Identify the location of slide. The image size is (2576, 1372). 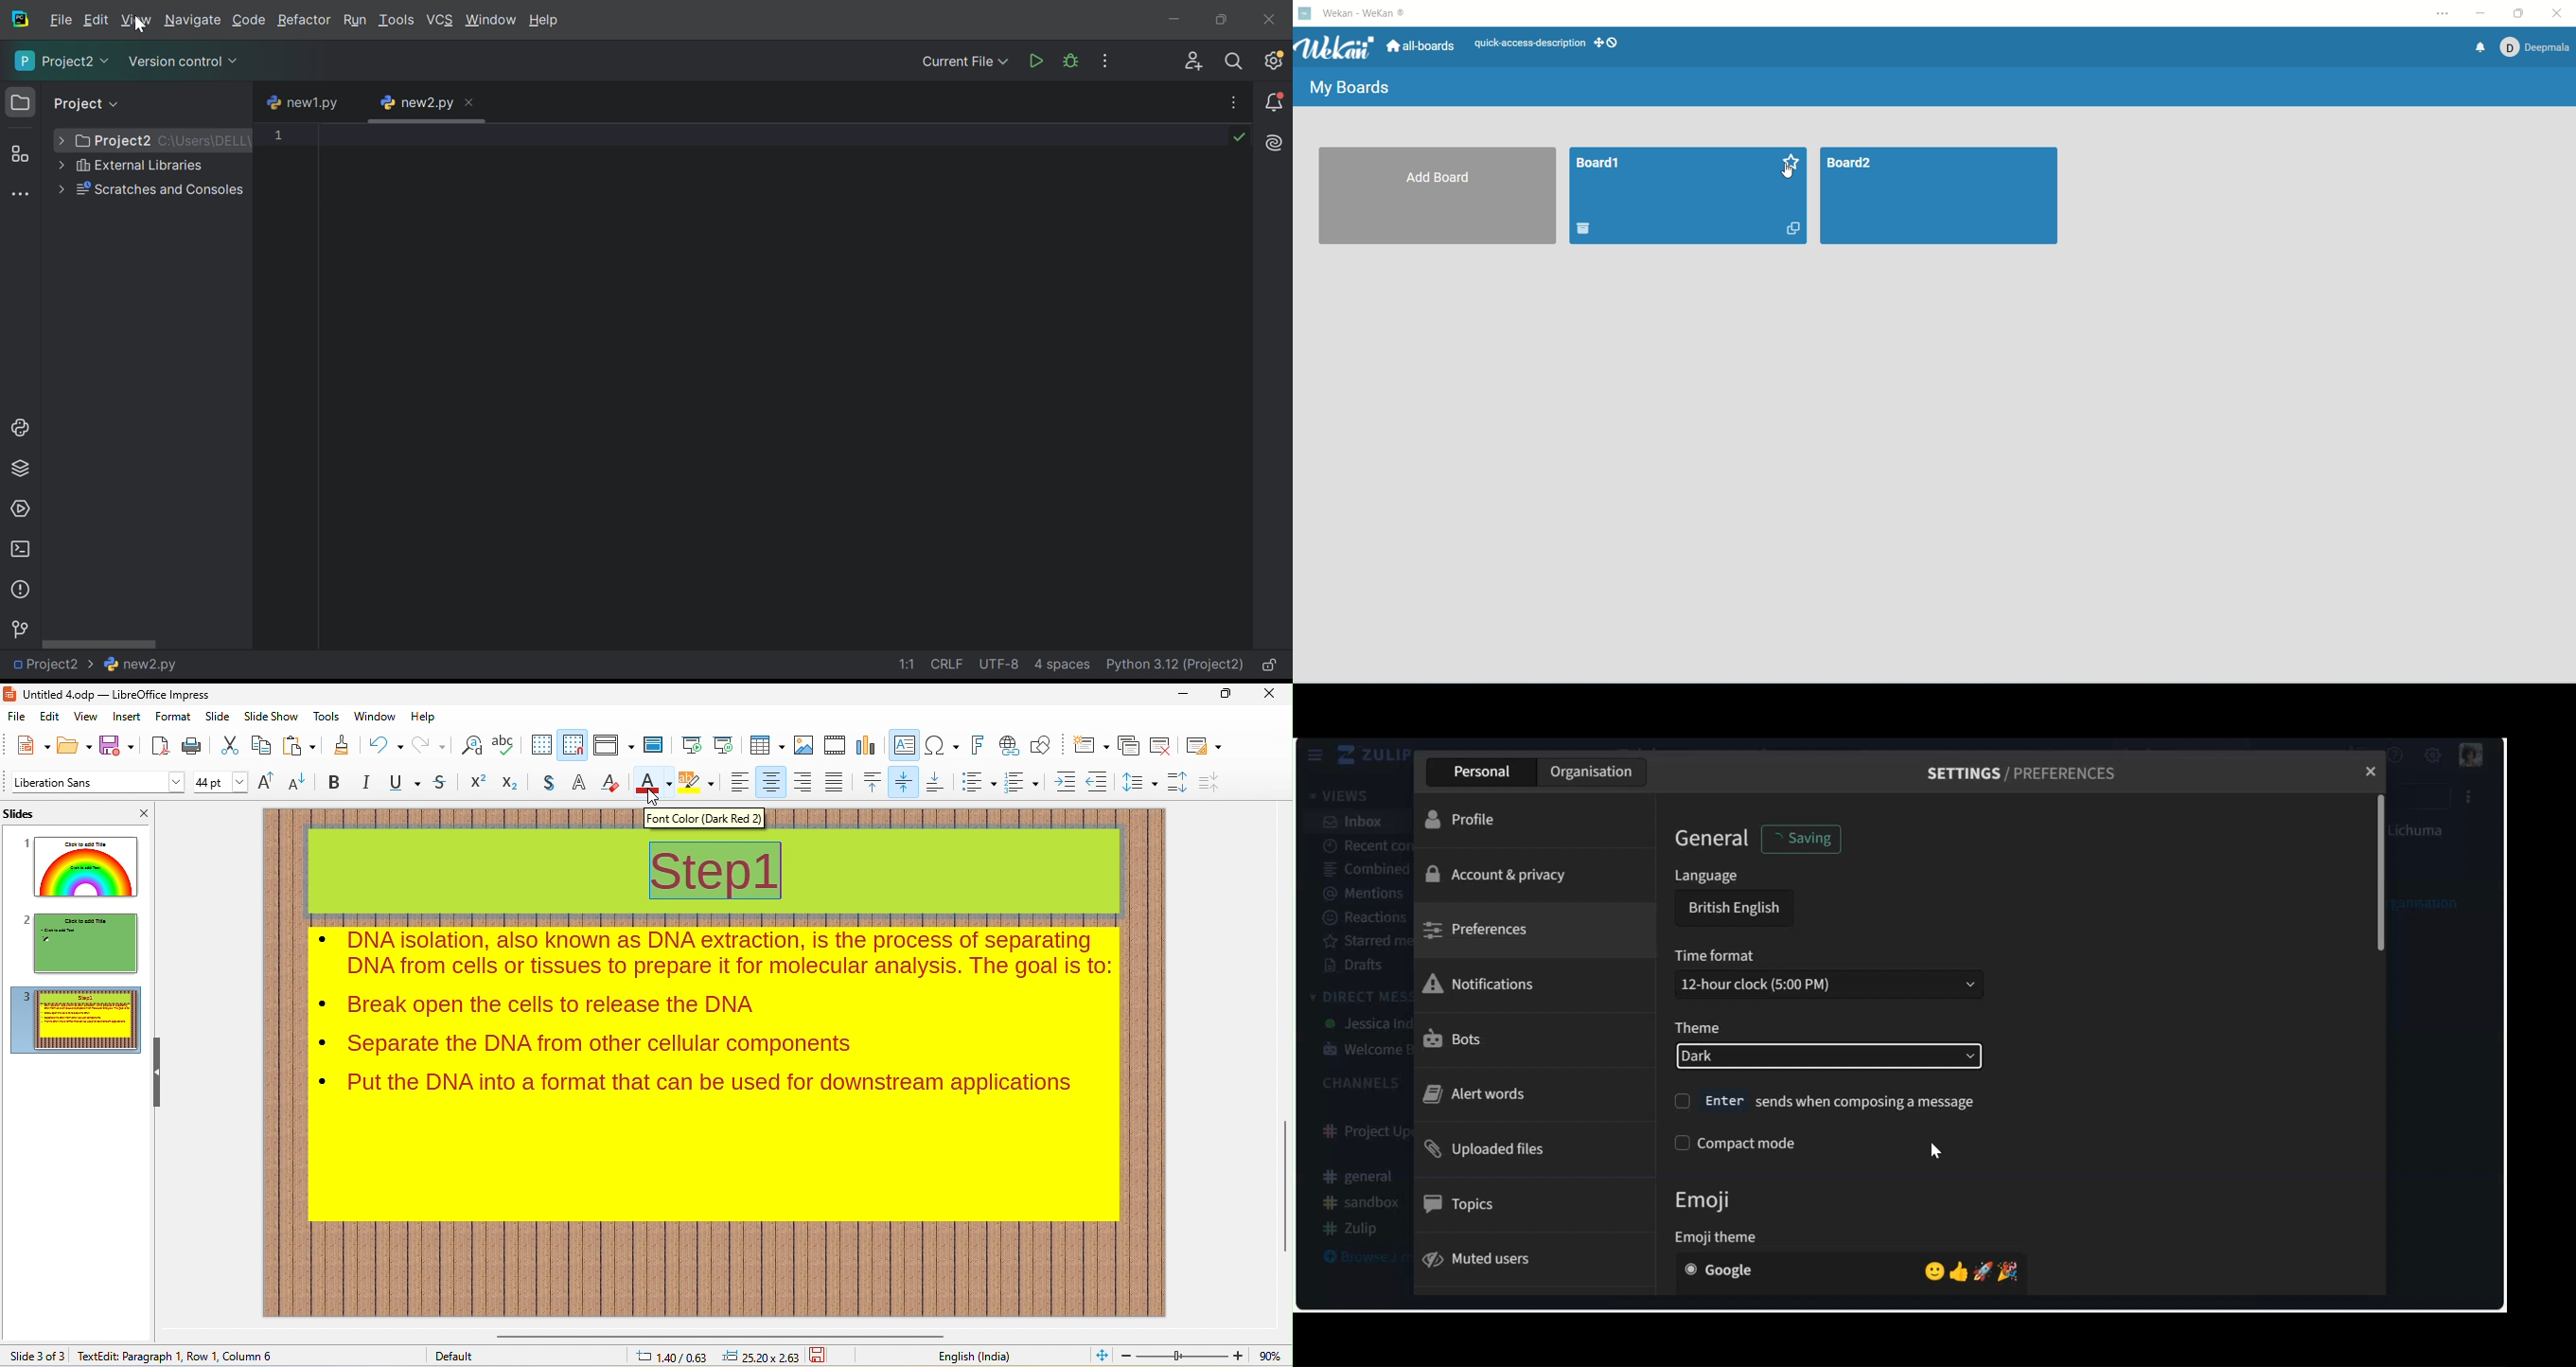
(218, 718).